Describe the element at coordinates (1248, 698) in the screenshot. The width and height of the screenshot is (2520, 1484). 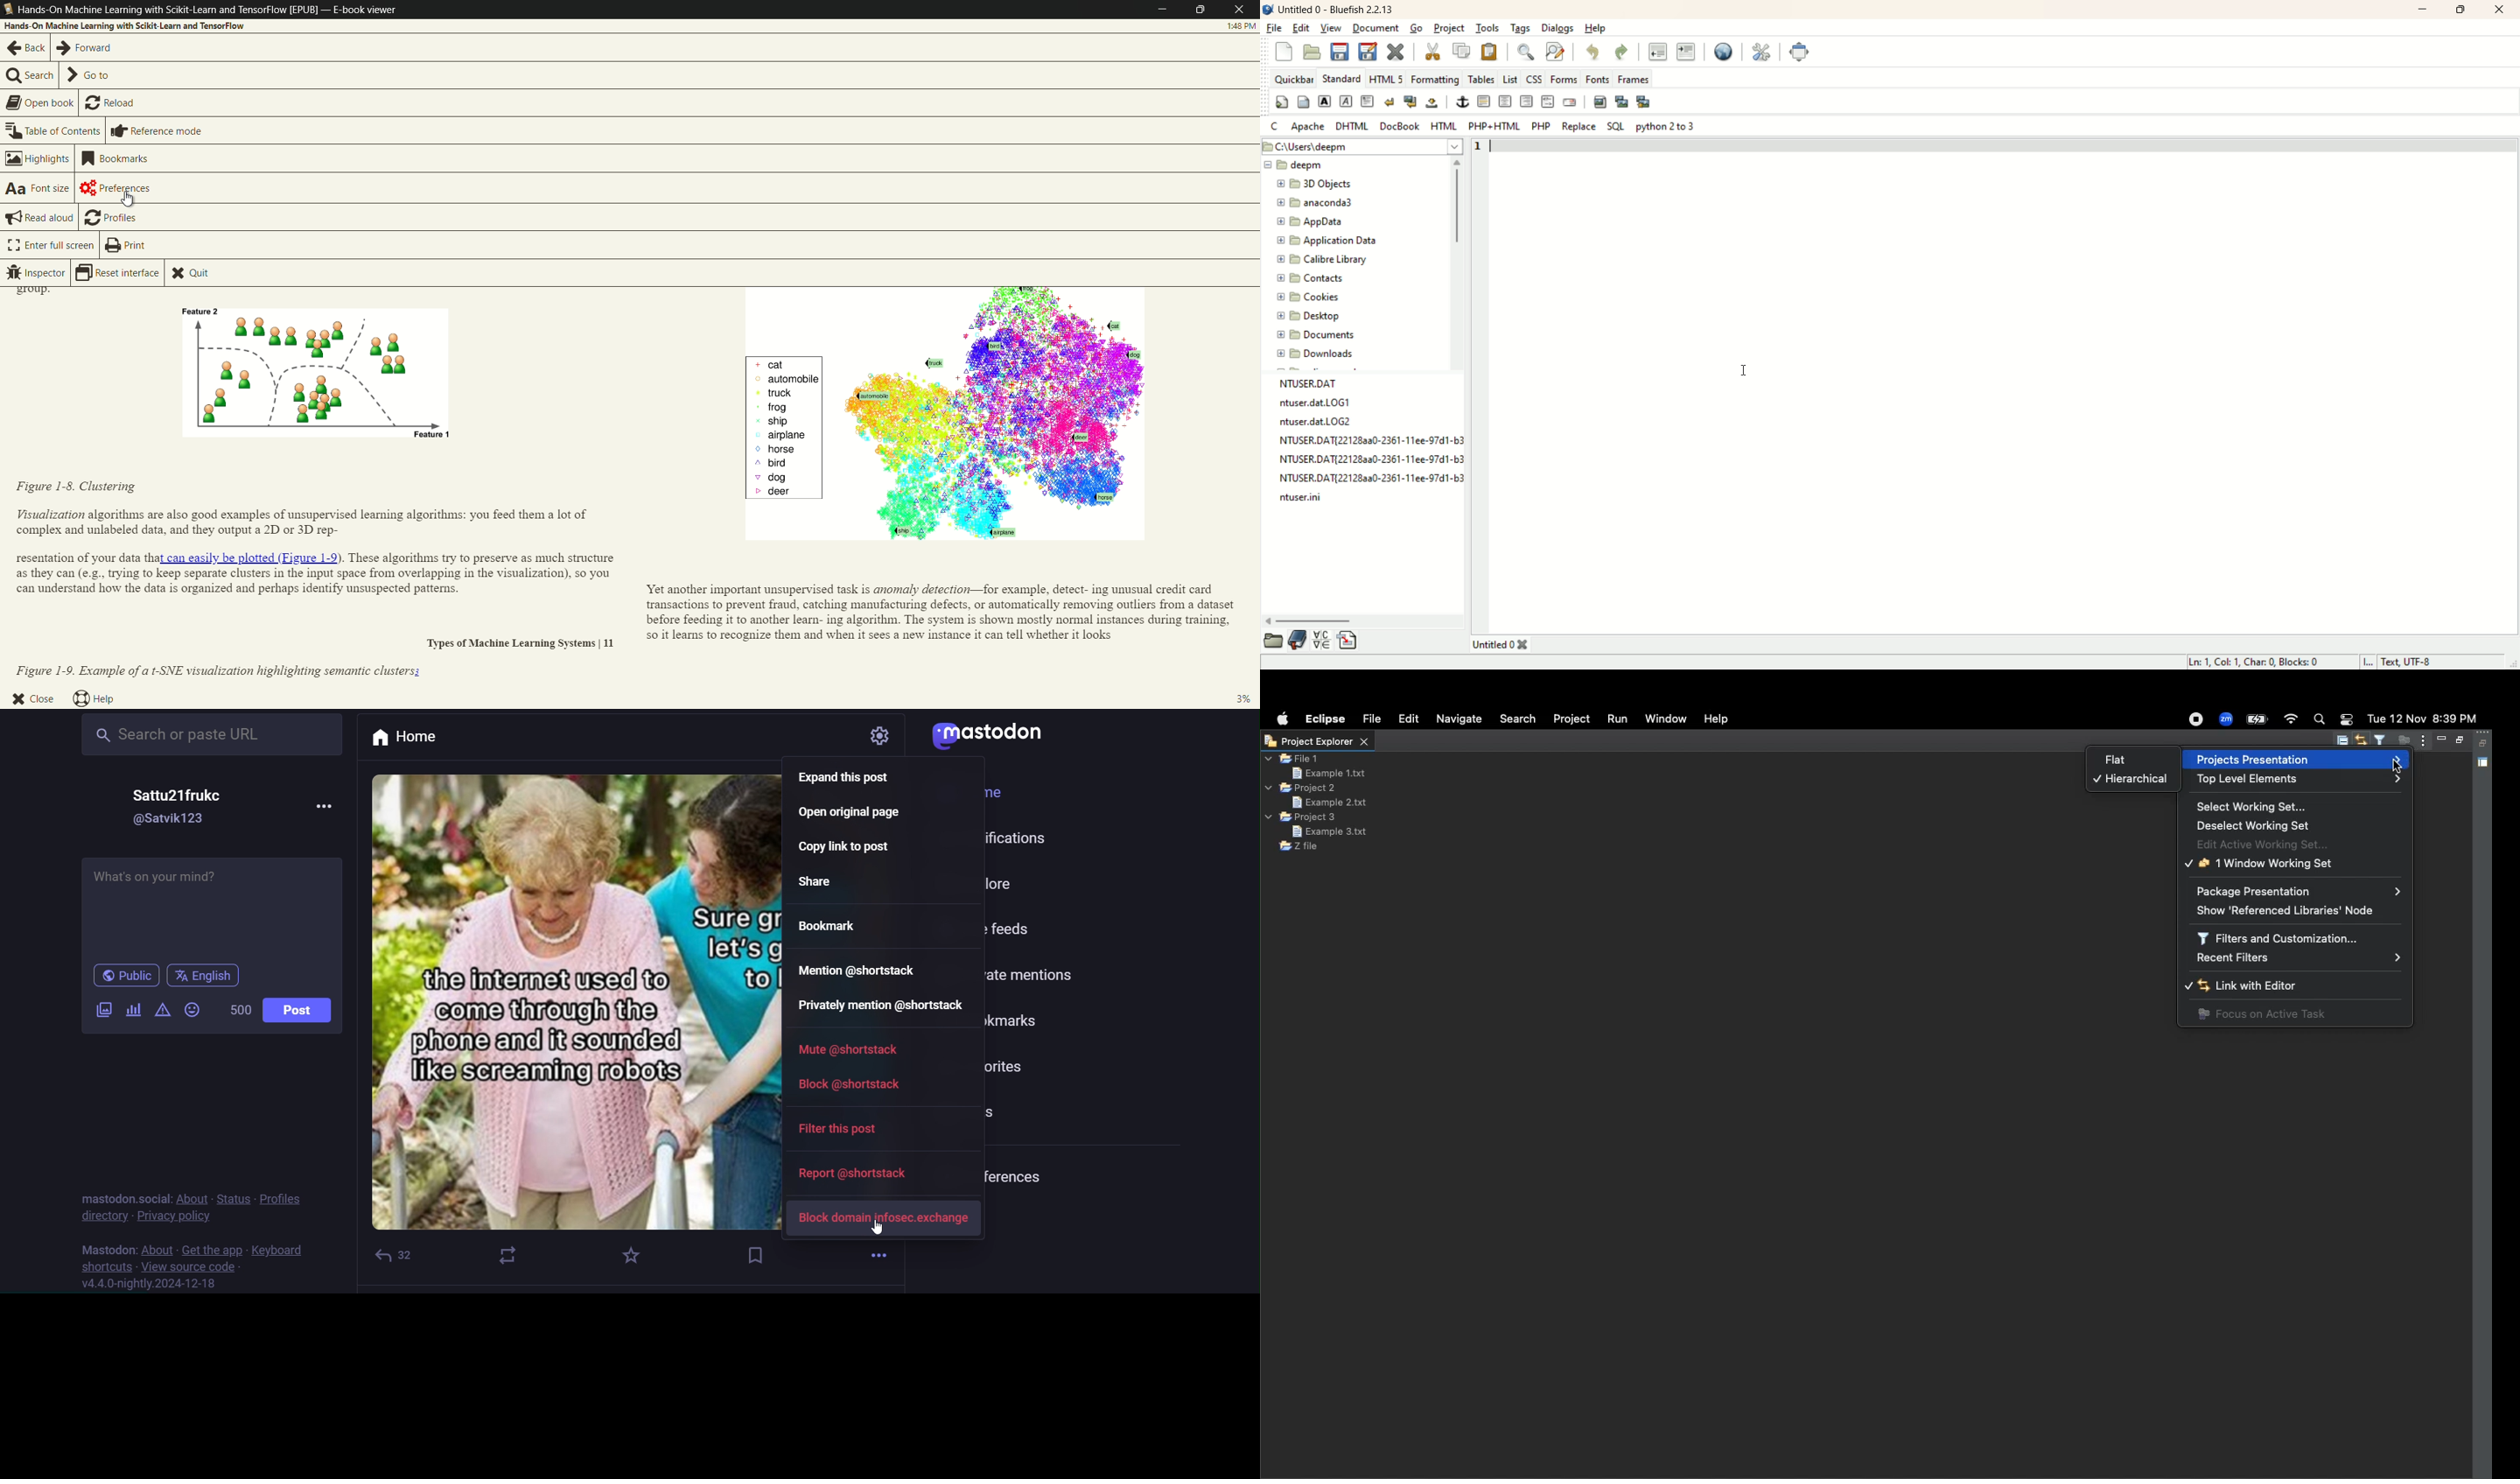
I see `3%` at that location.